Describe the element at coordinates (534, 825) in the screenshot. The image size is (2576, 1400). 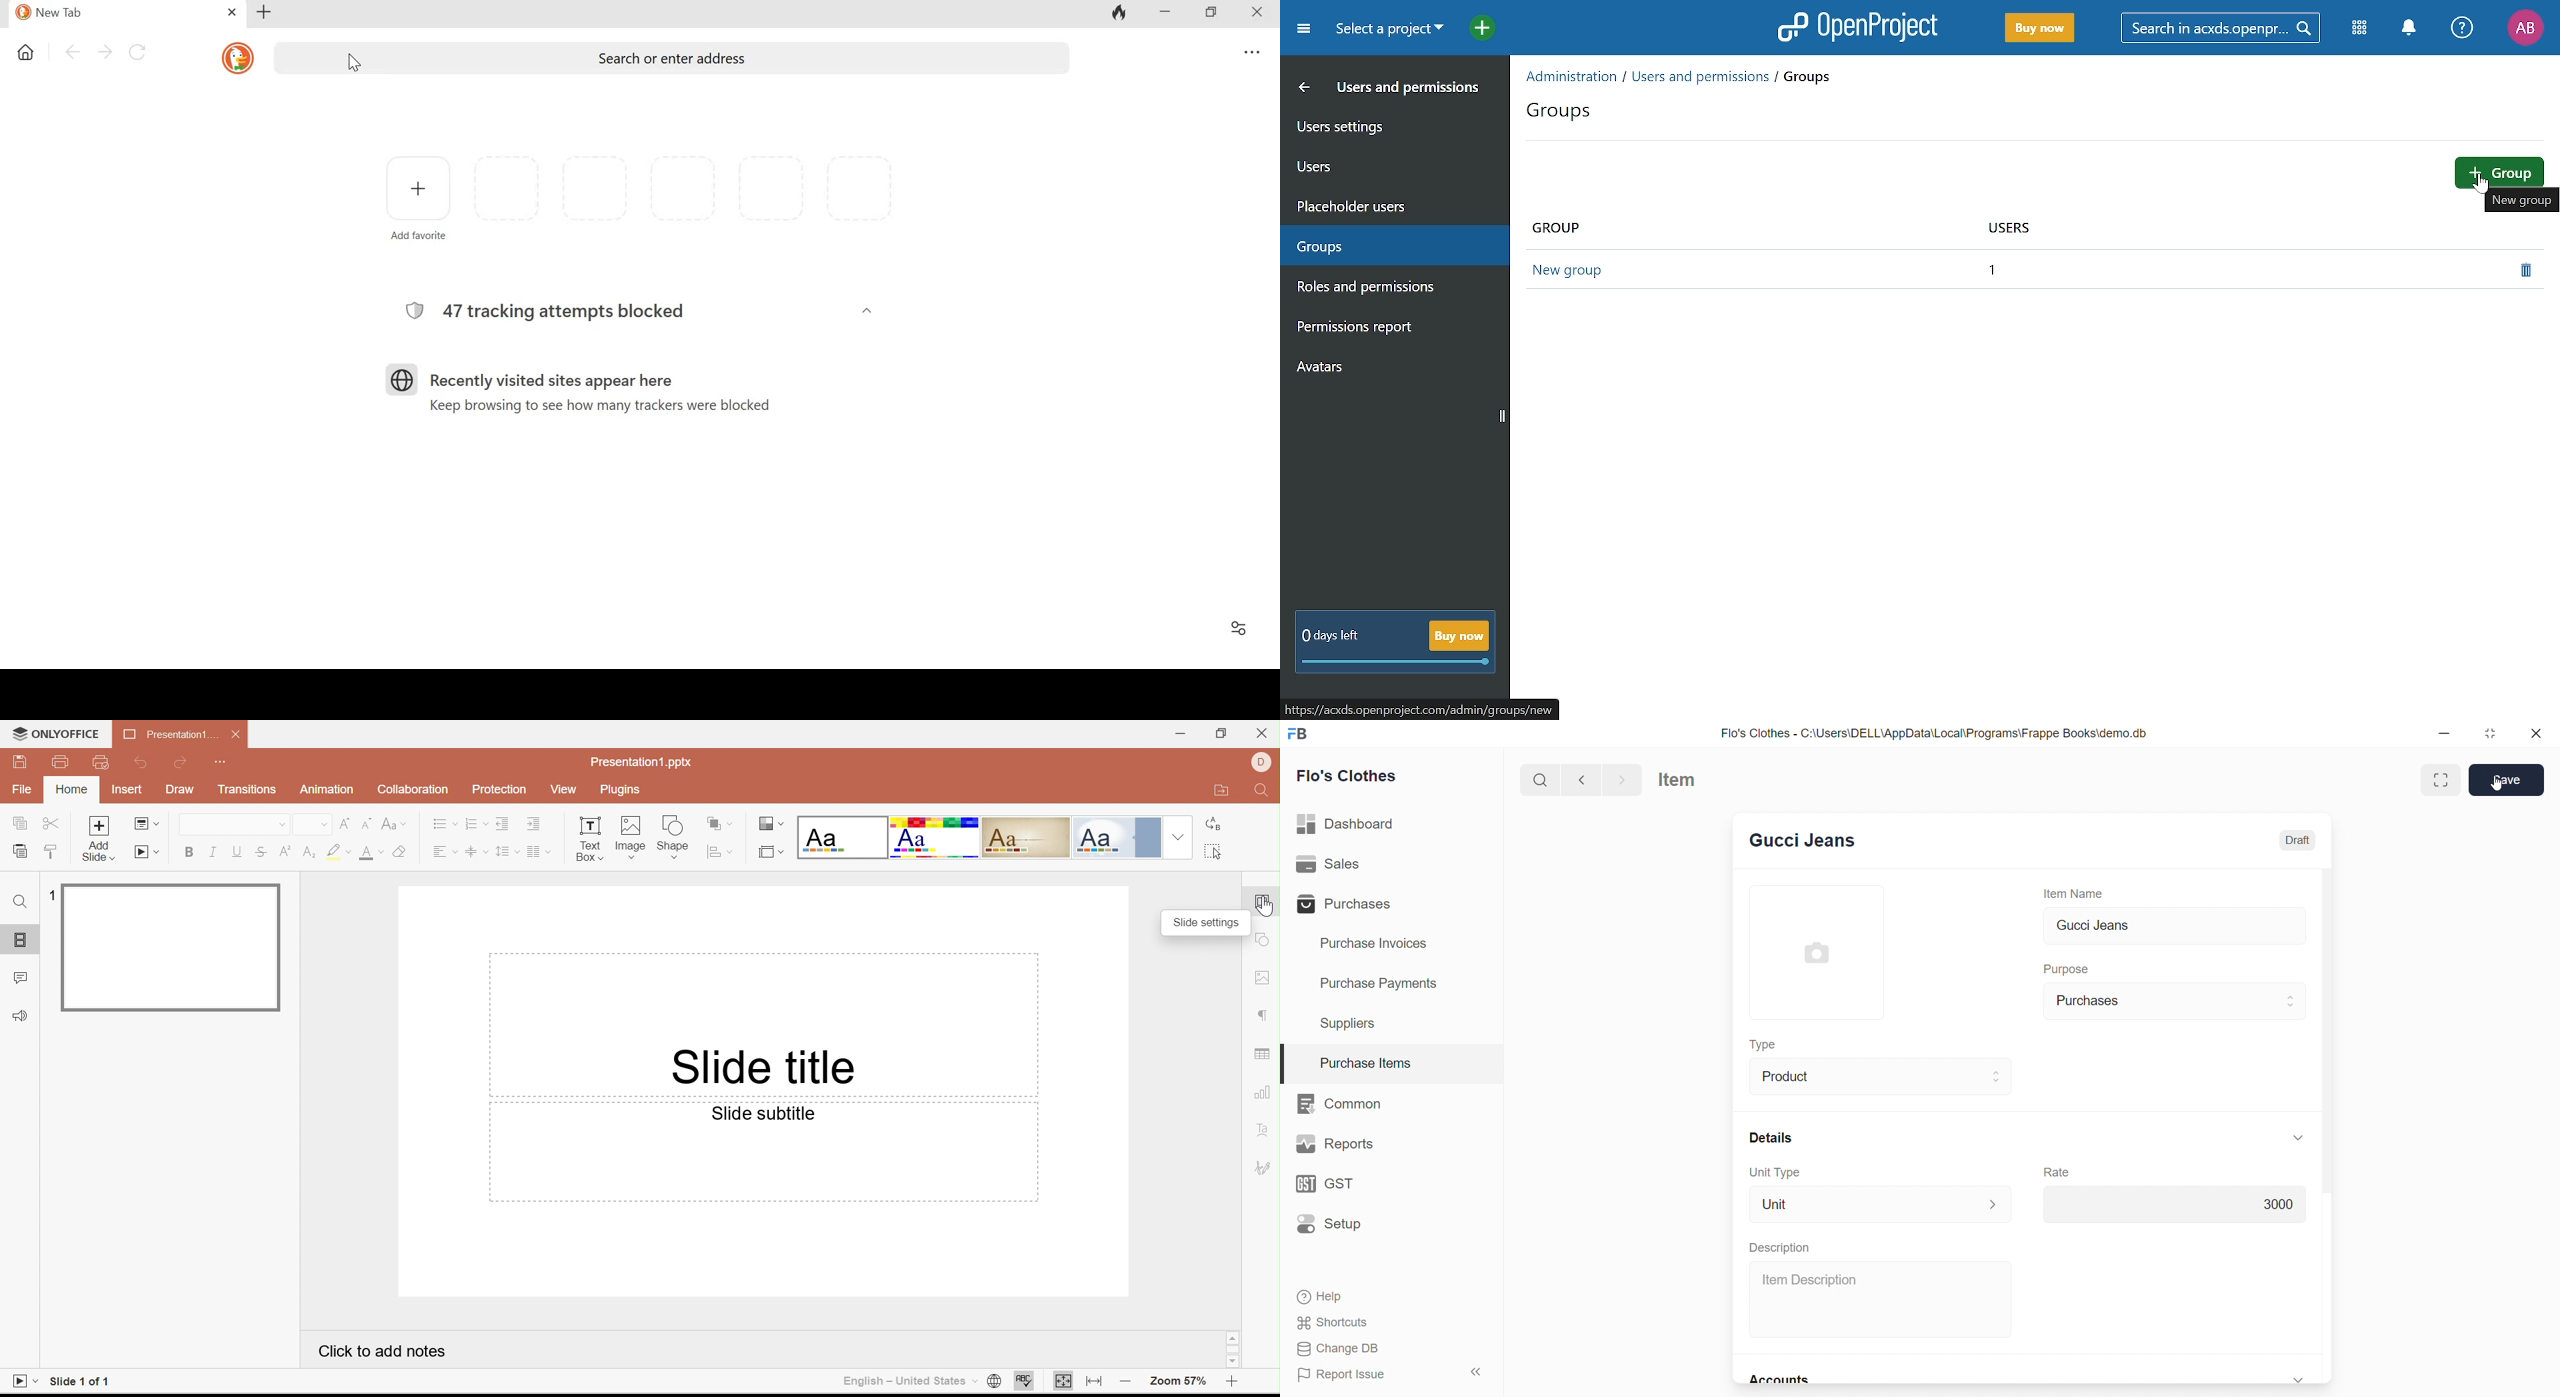
I see `Increase Indent` at that location.